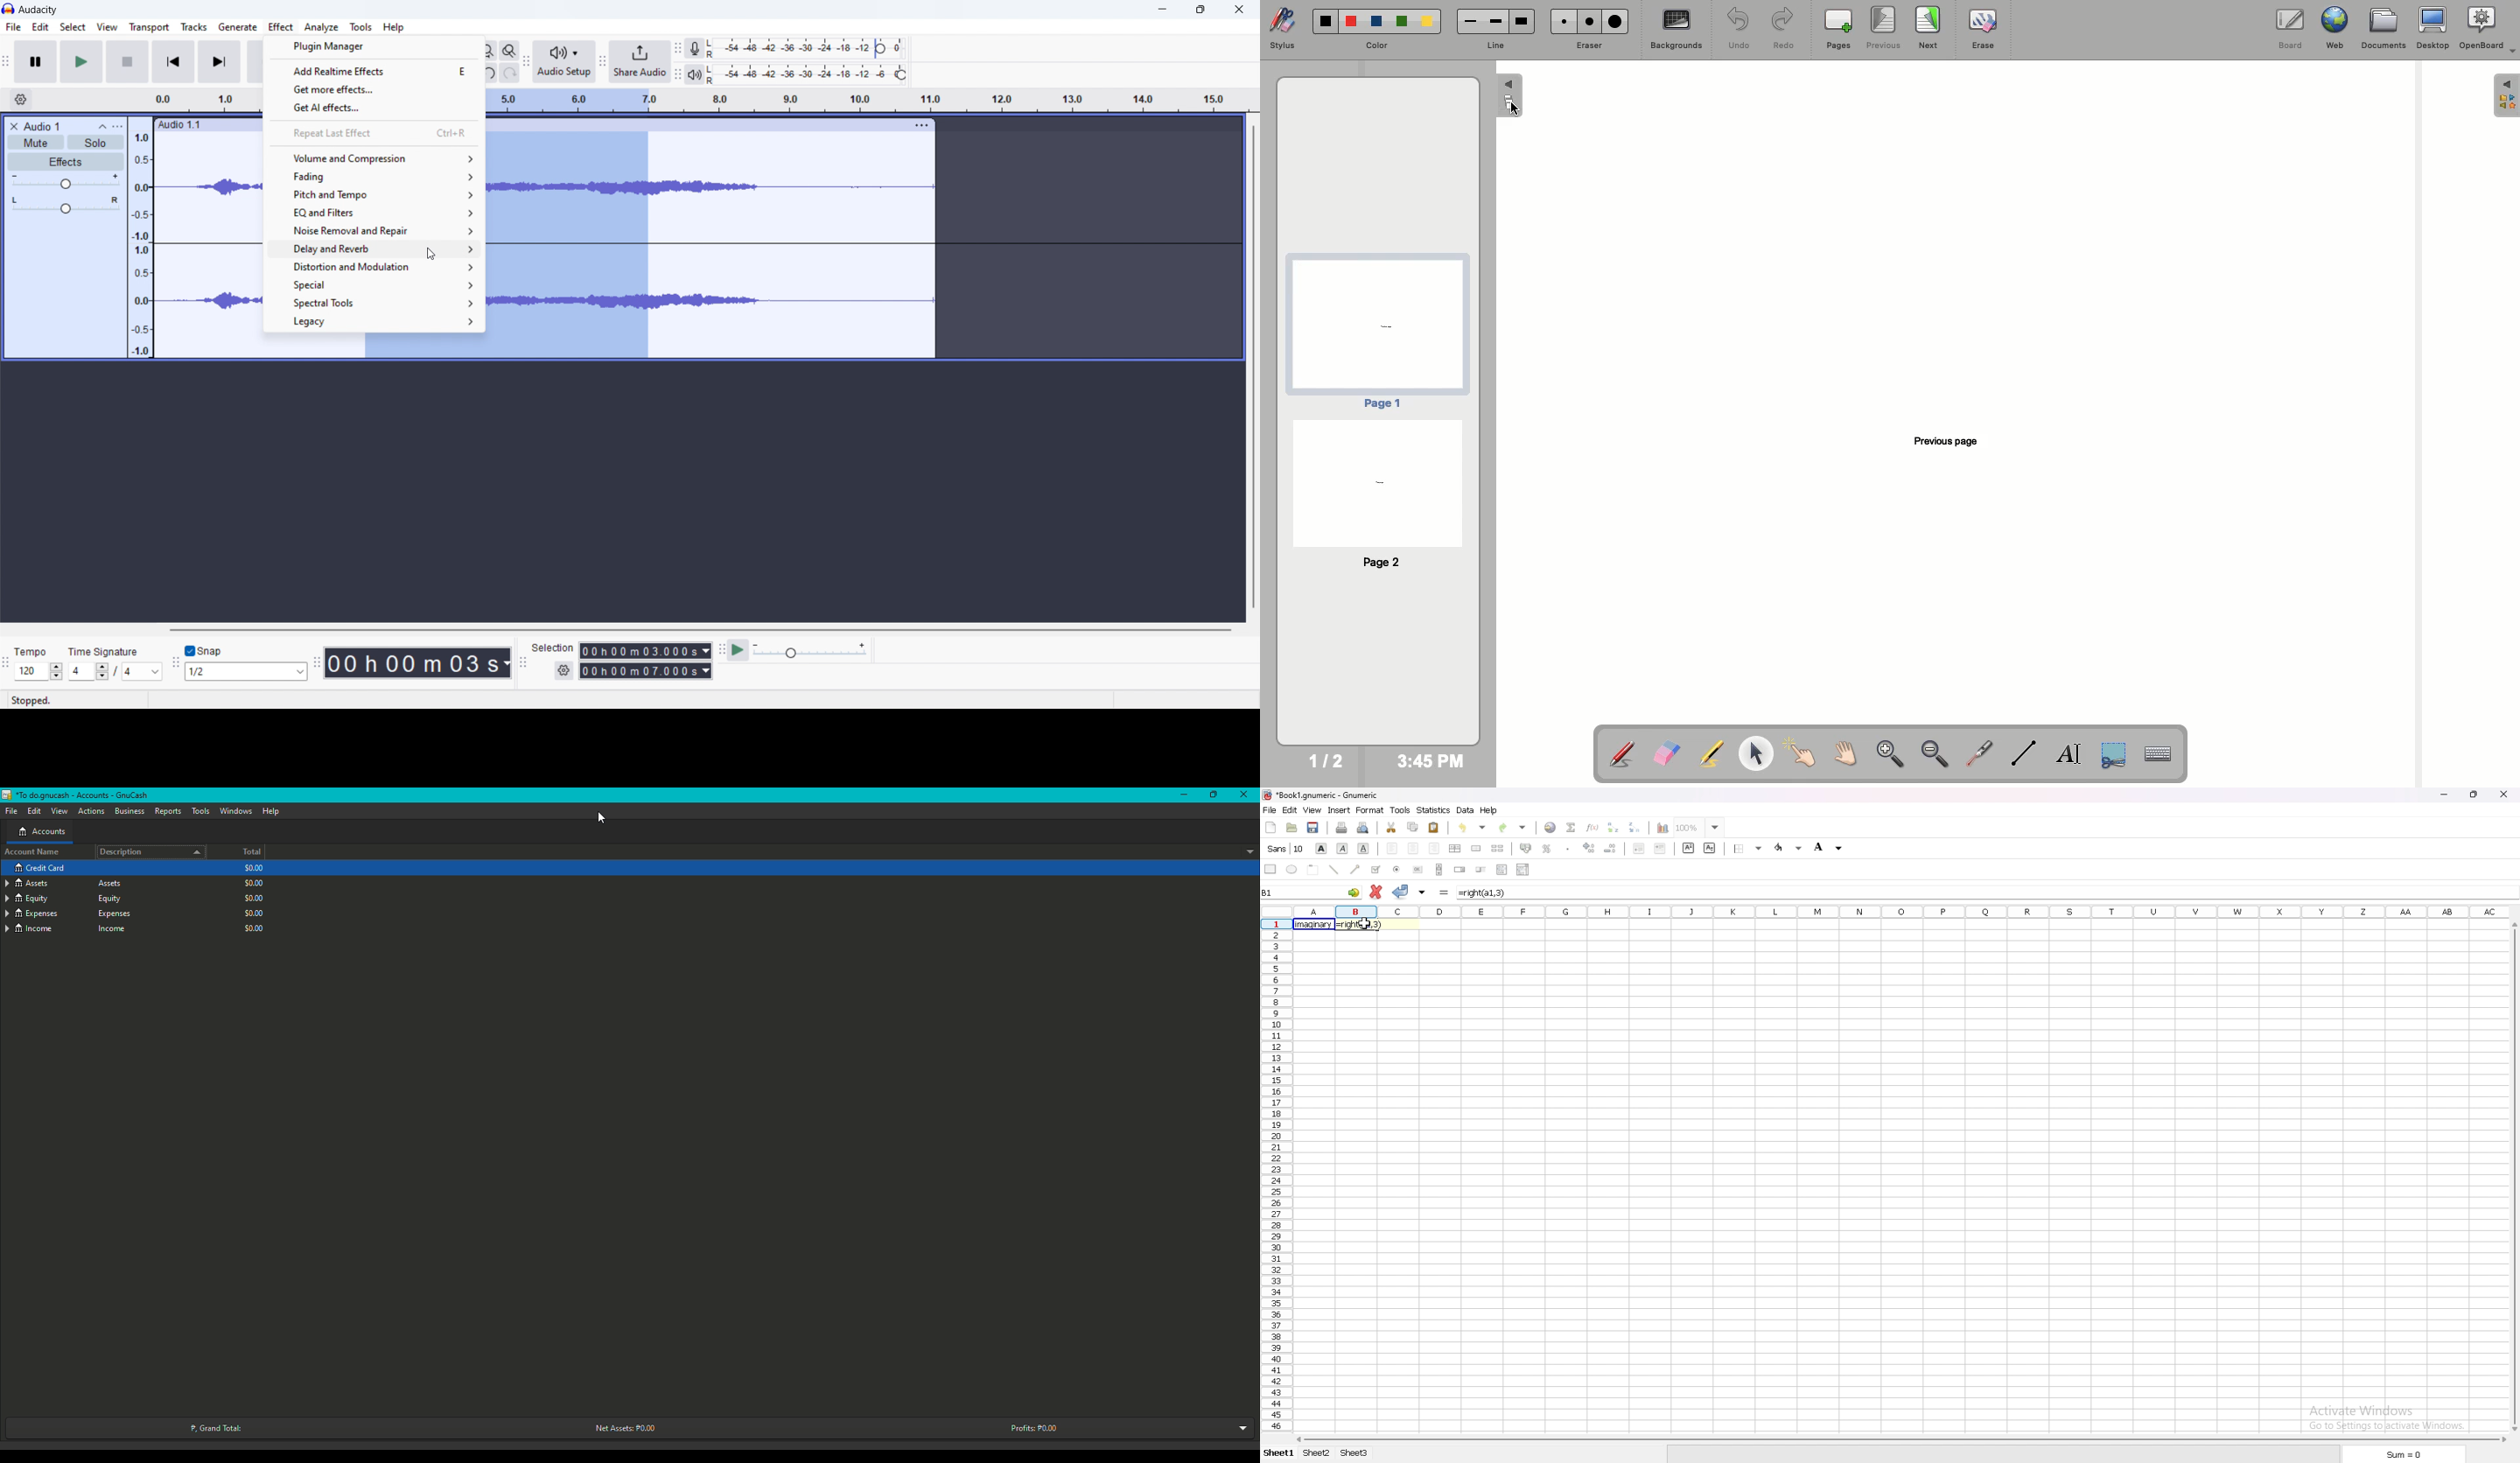 The height and width of the screenshot is (1484, 2520). Describe the element at coordinates (1181, 795) in the screenshot. I see `Minimize` at that location.